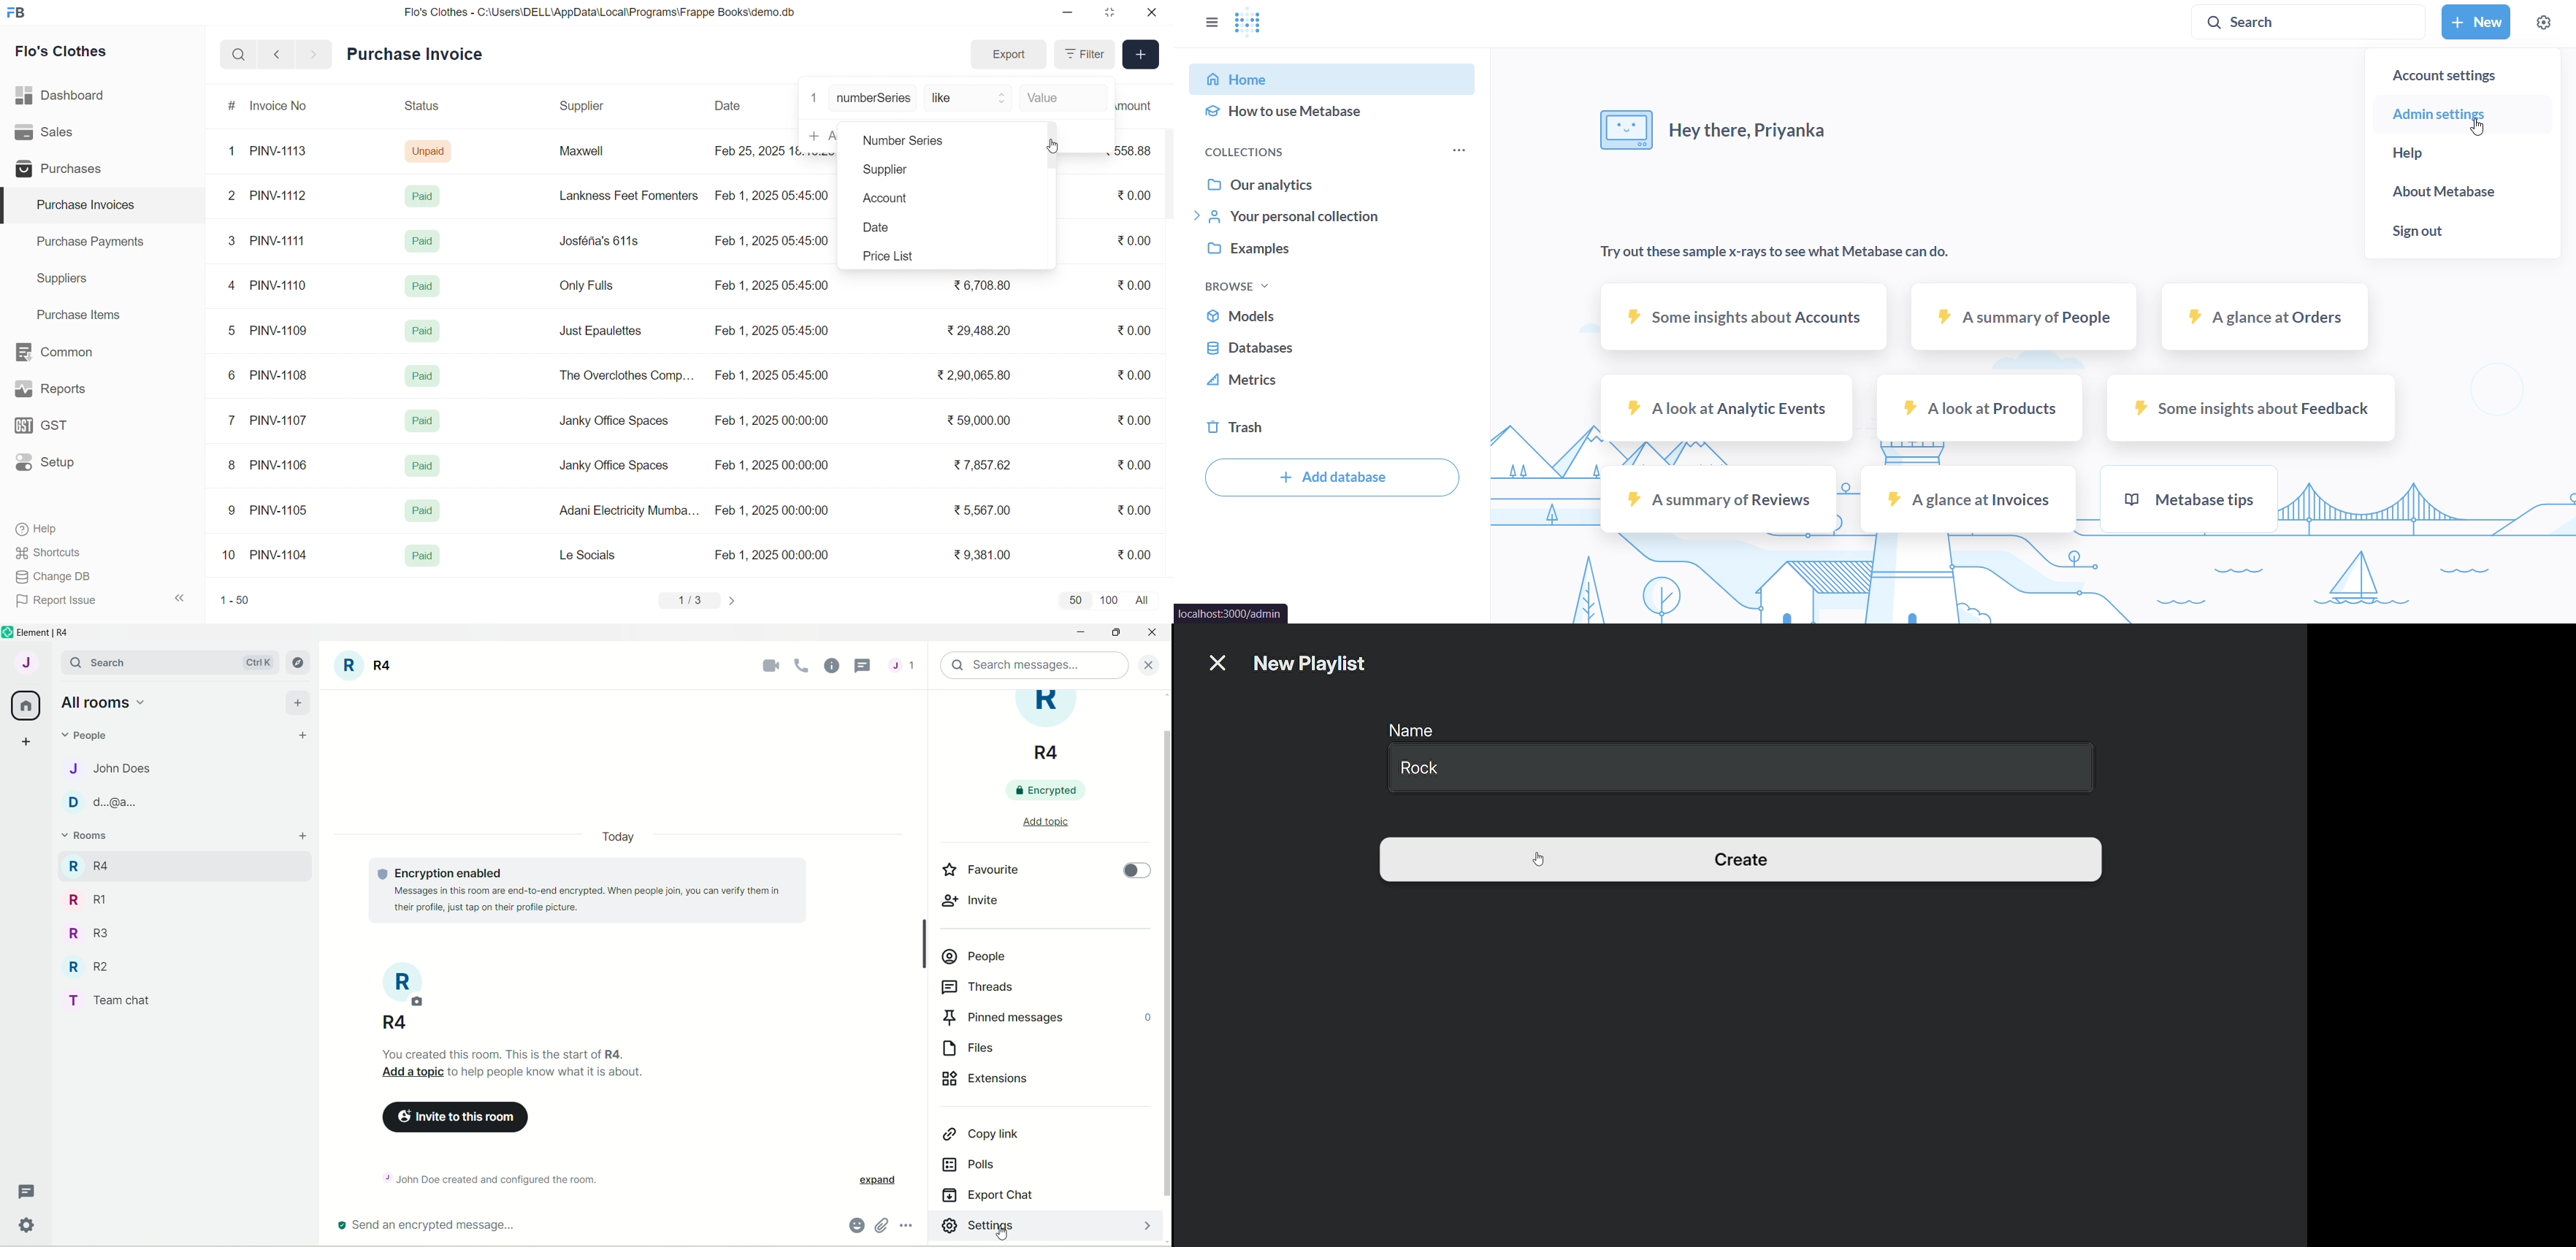  Describe the element at coordinates (232, 107) in the screenshot. I see `#` at that location.